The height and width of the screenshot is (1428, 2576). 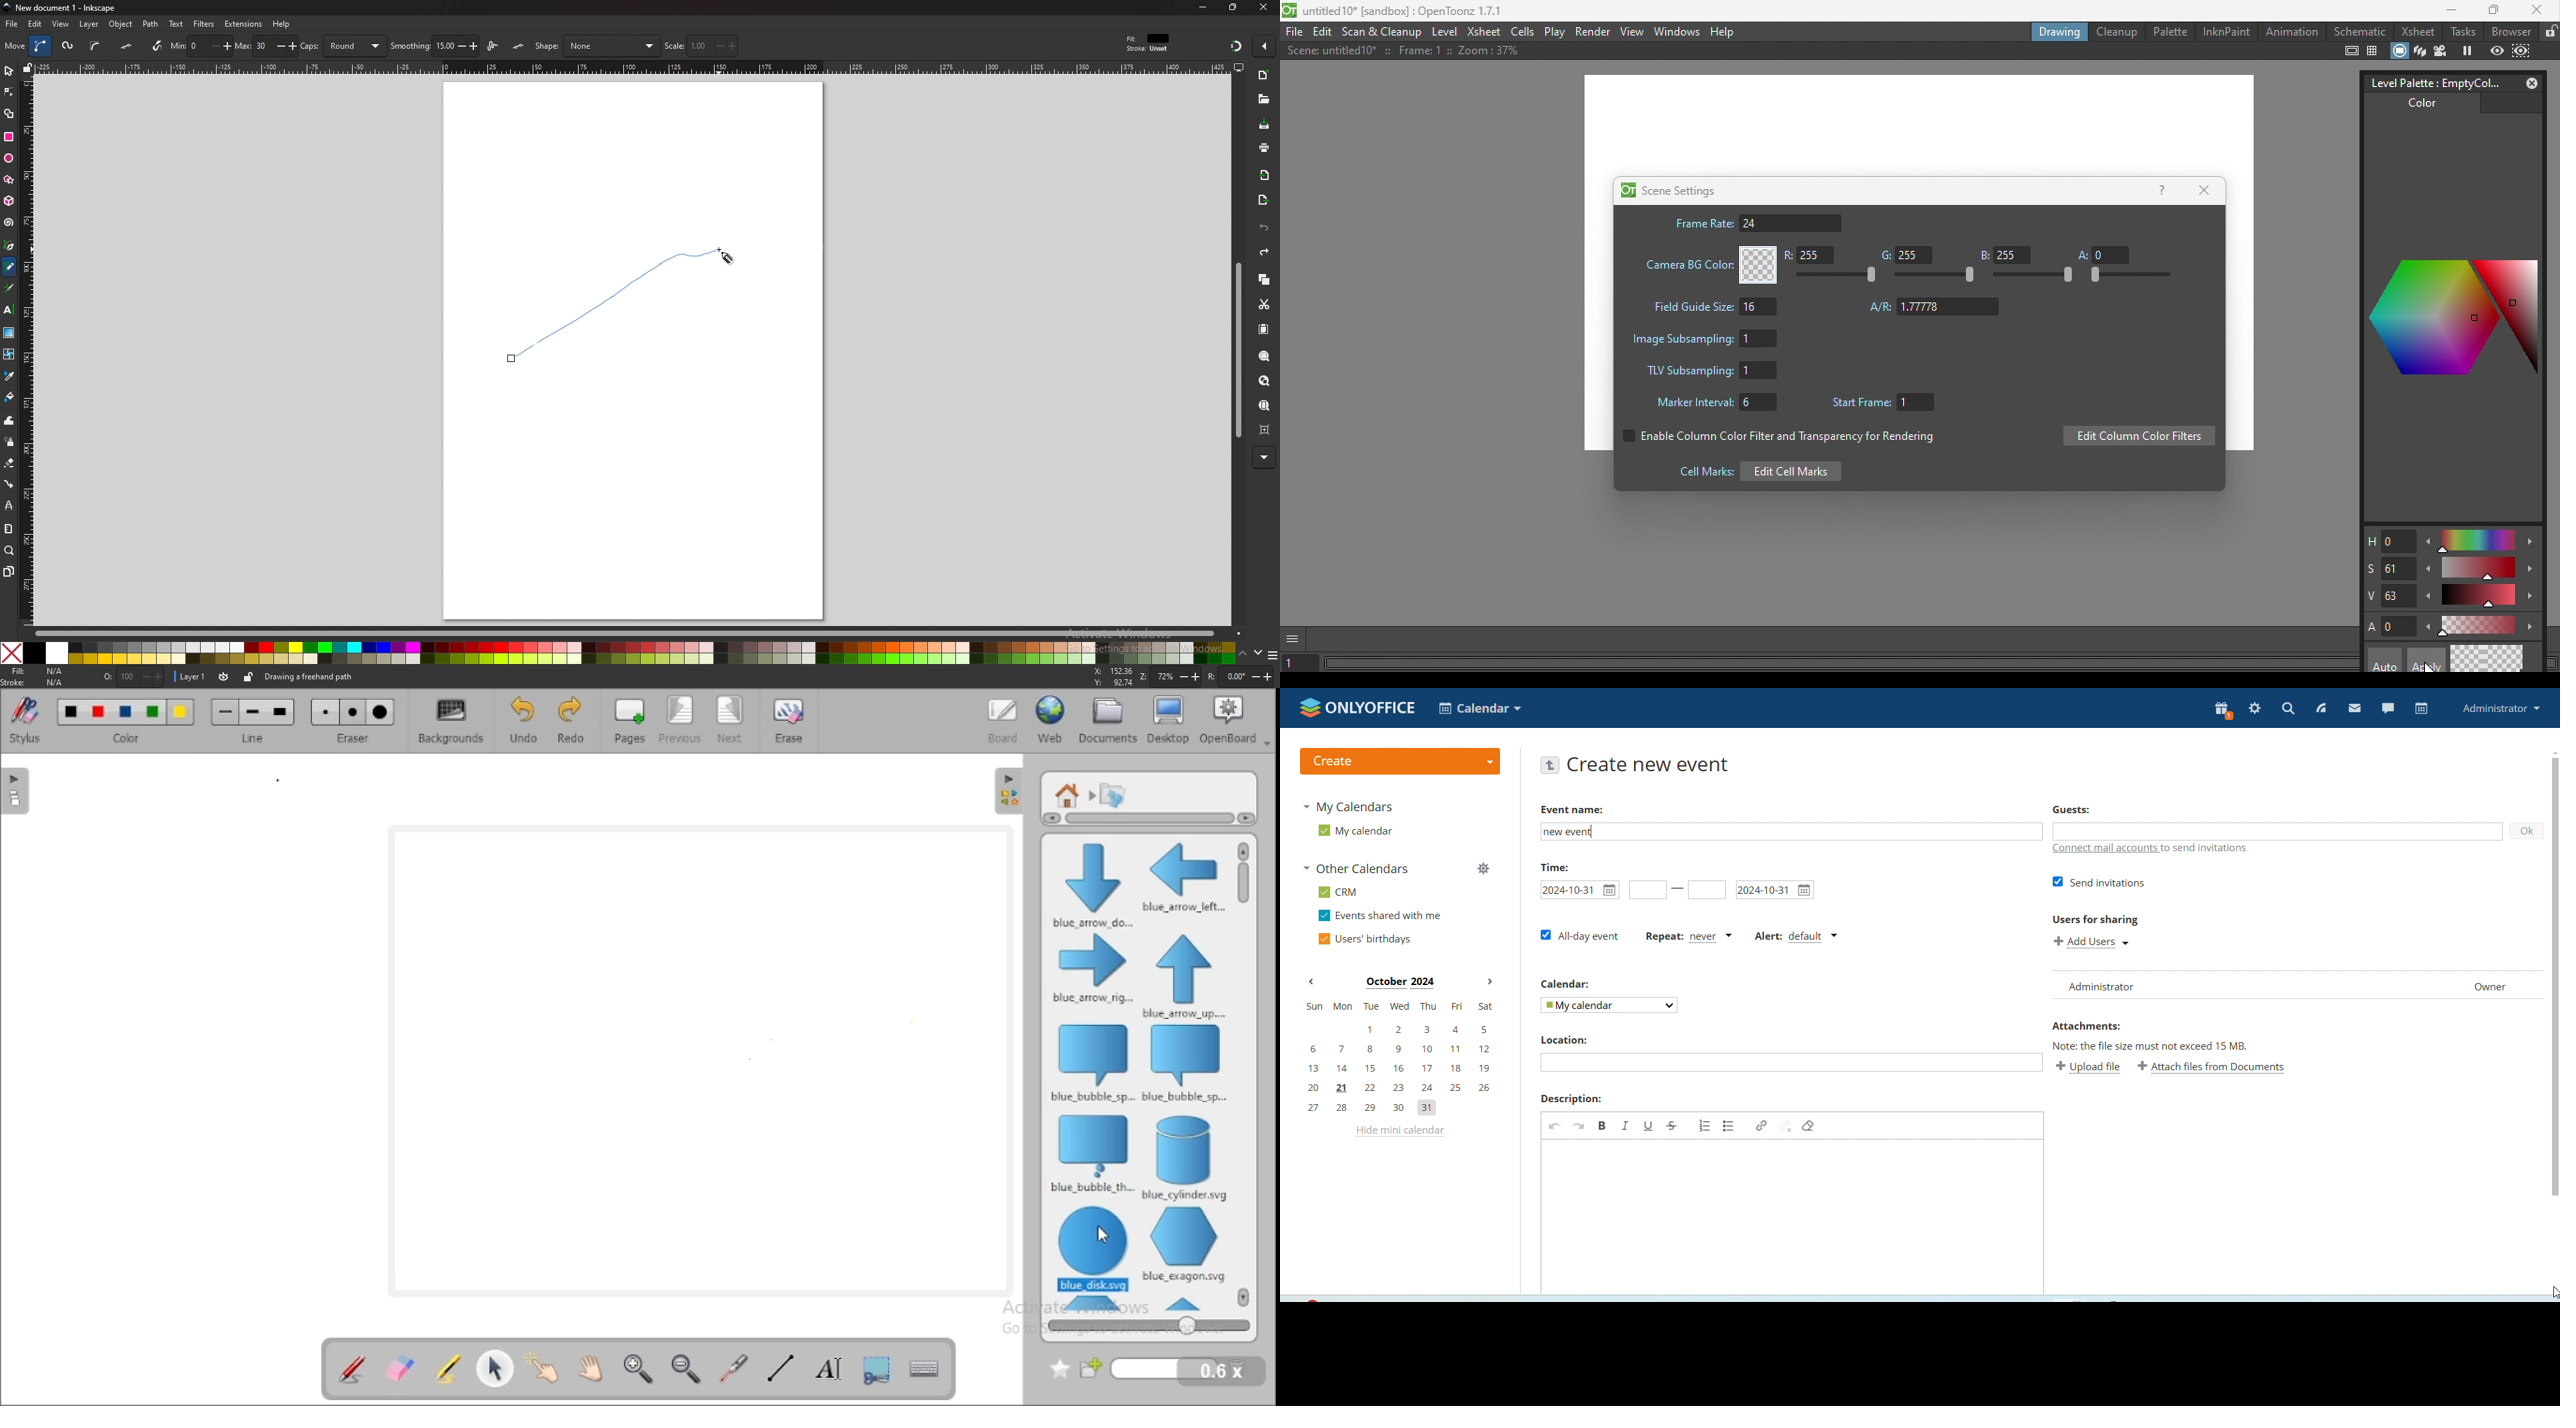 I want to click on calendar, so click(x=2423, y=708).